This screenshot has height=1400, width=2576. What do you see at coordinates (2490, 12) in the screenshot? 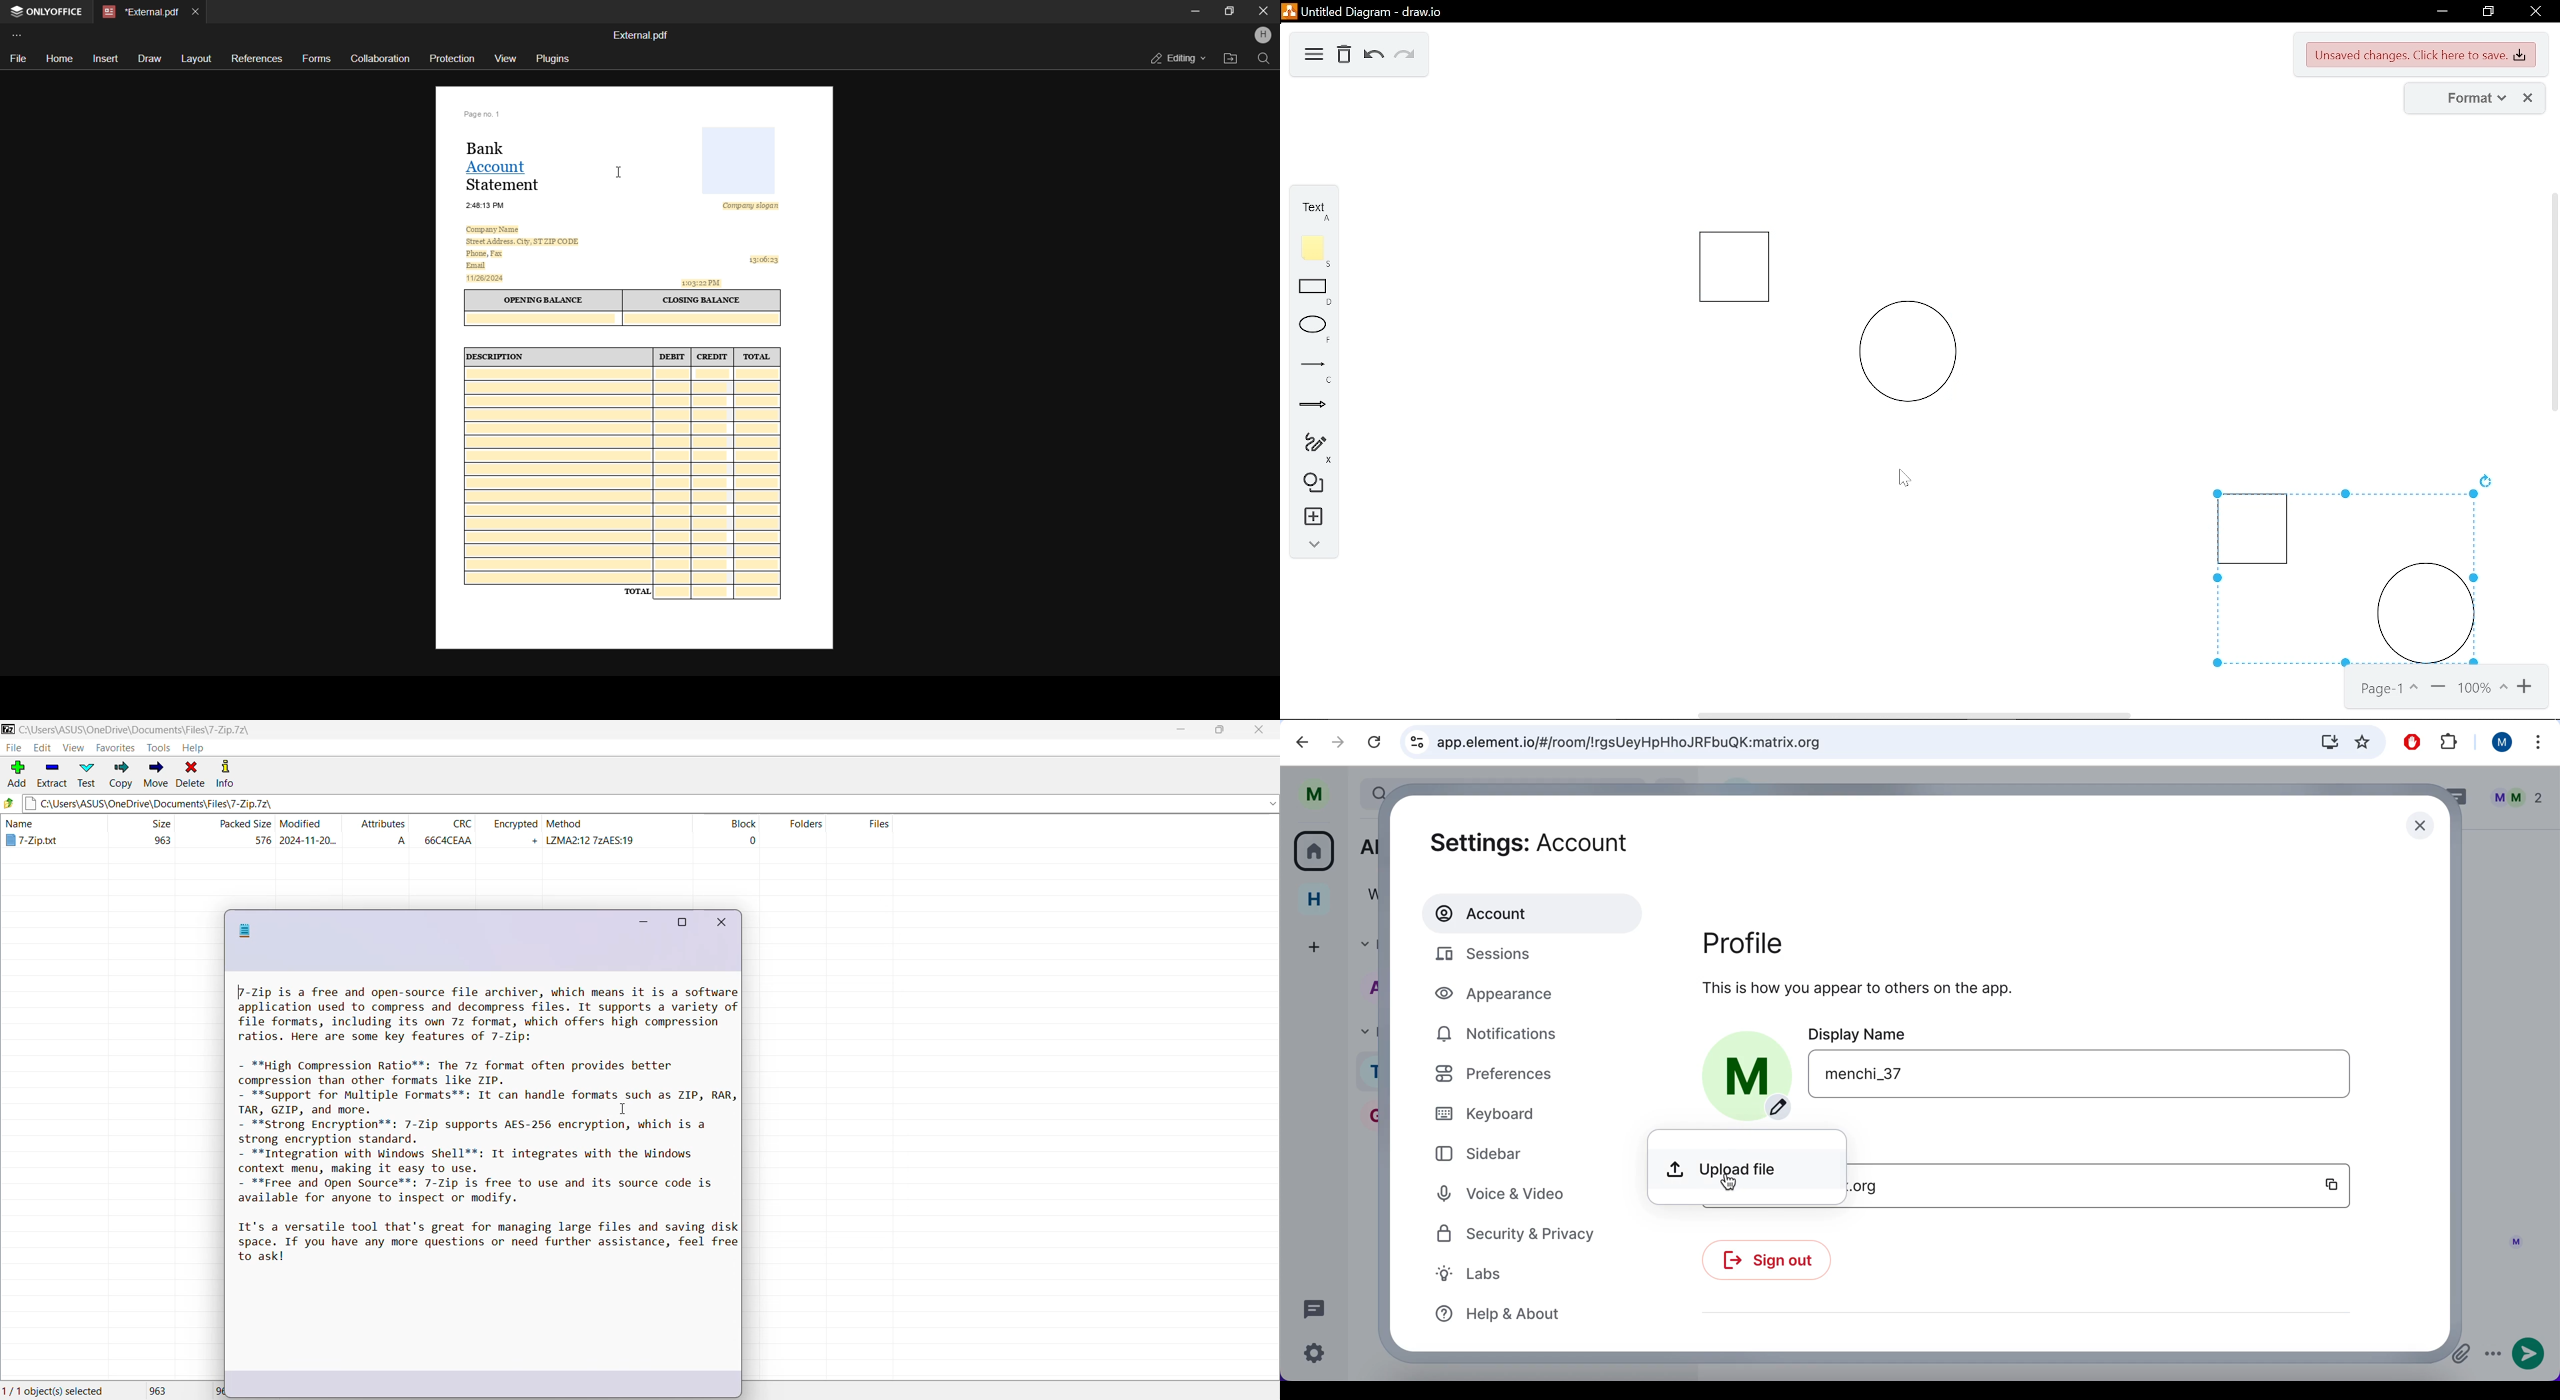
I see `restore down` at bounding box center [2490, 12].